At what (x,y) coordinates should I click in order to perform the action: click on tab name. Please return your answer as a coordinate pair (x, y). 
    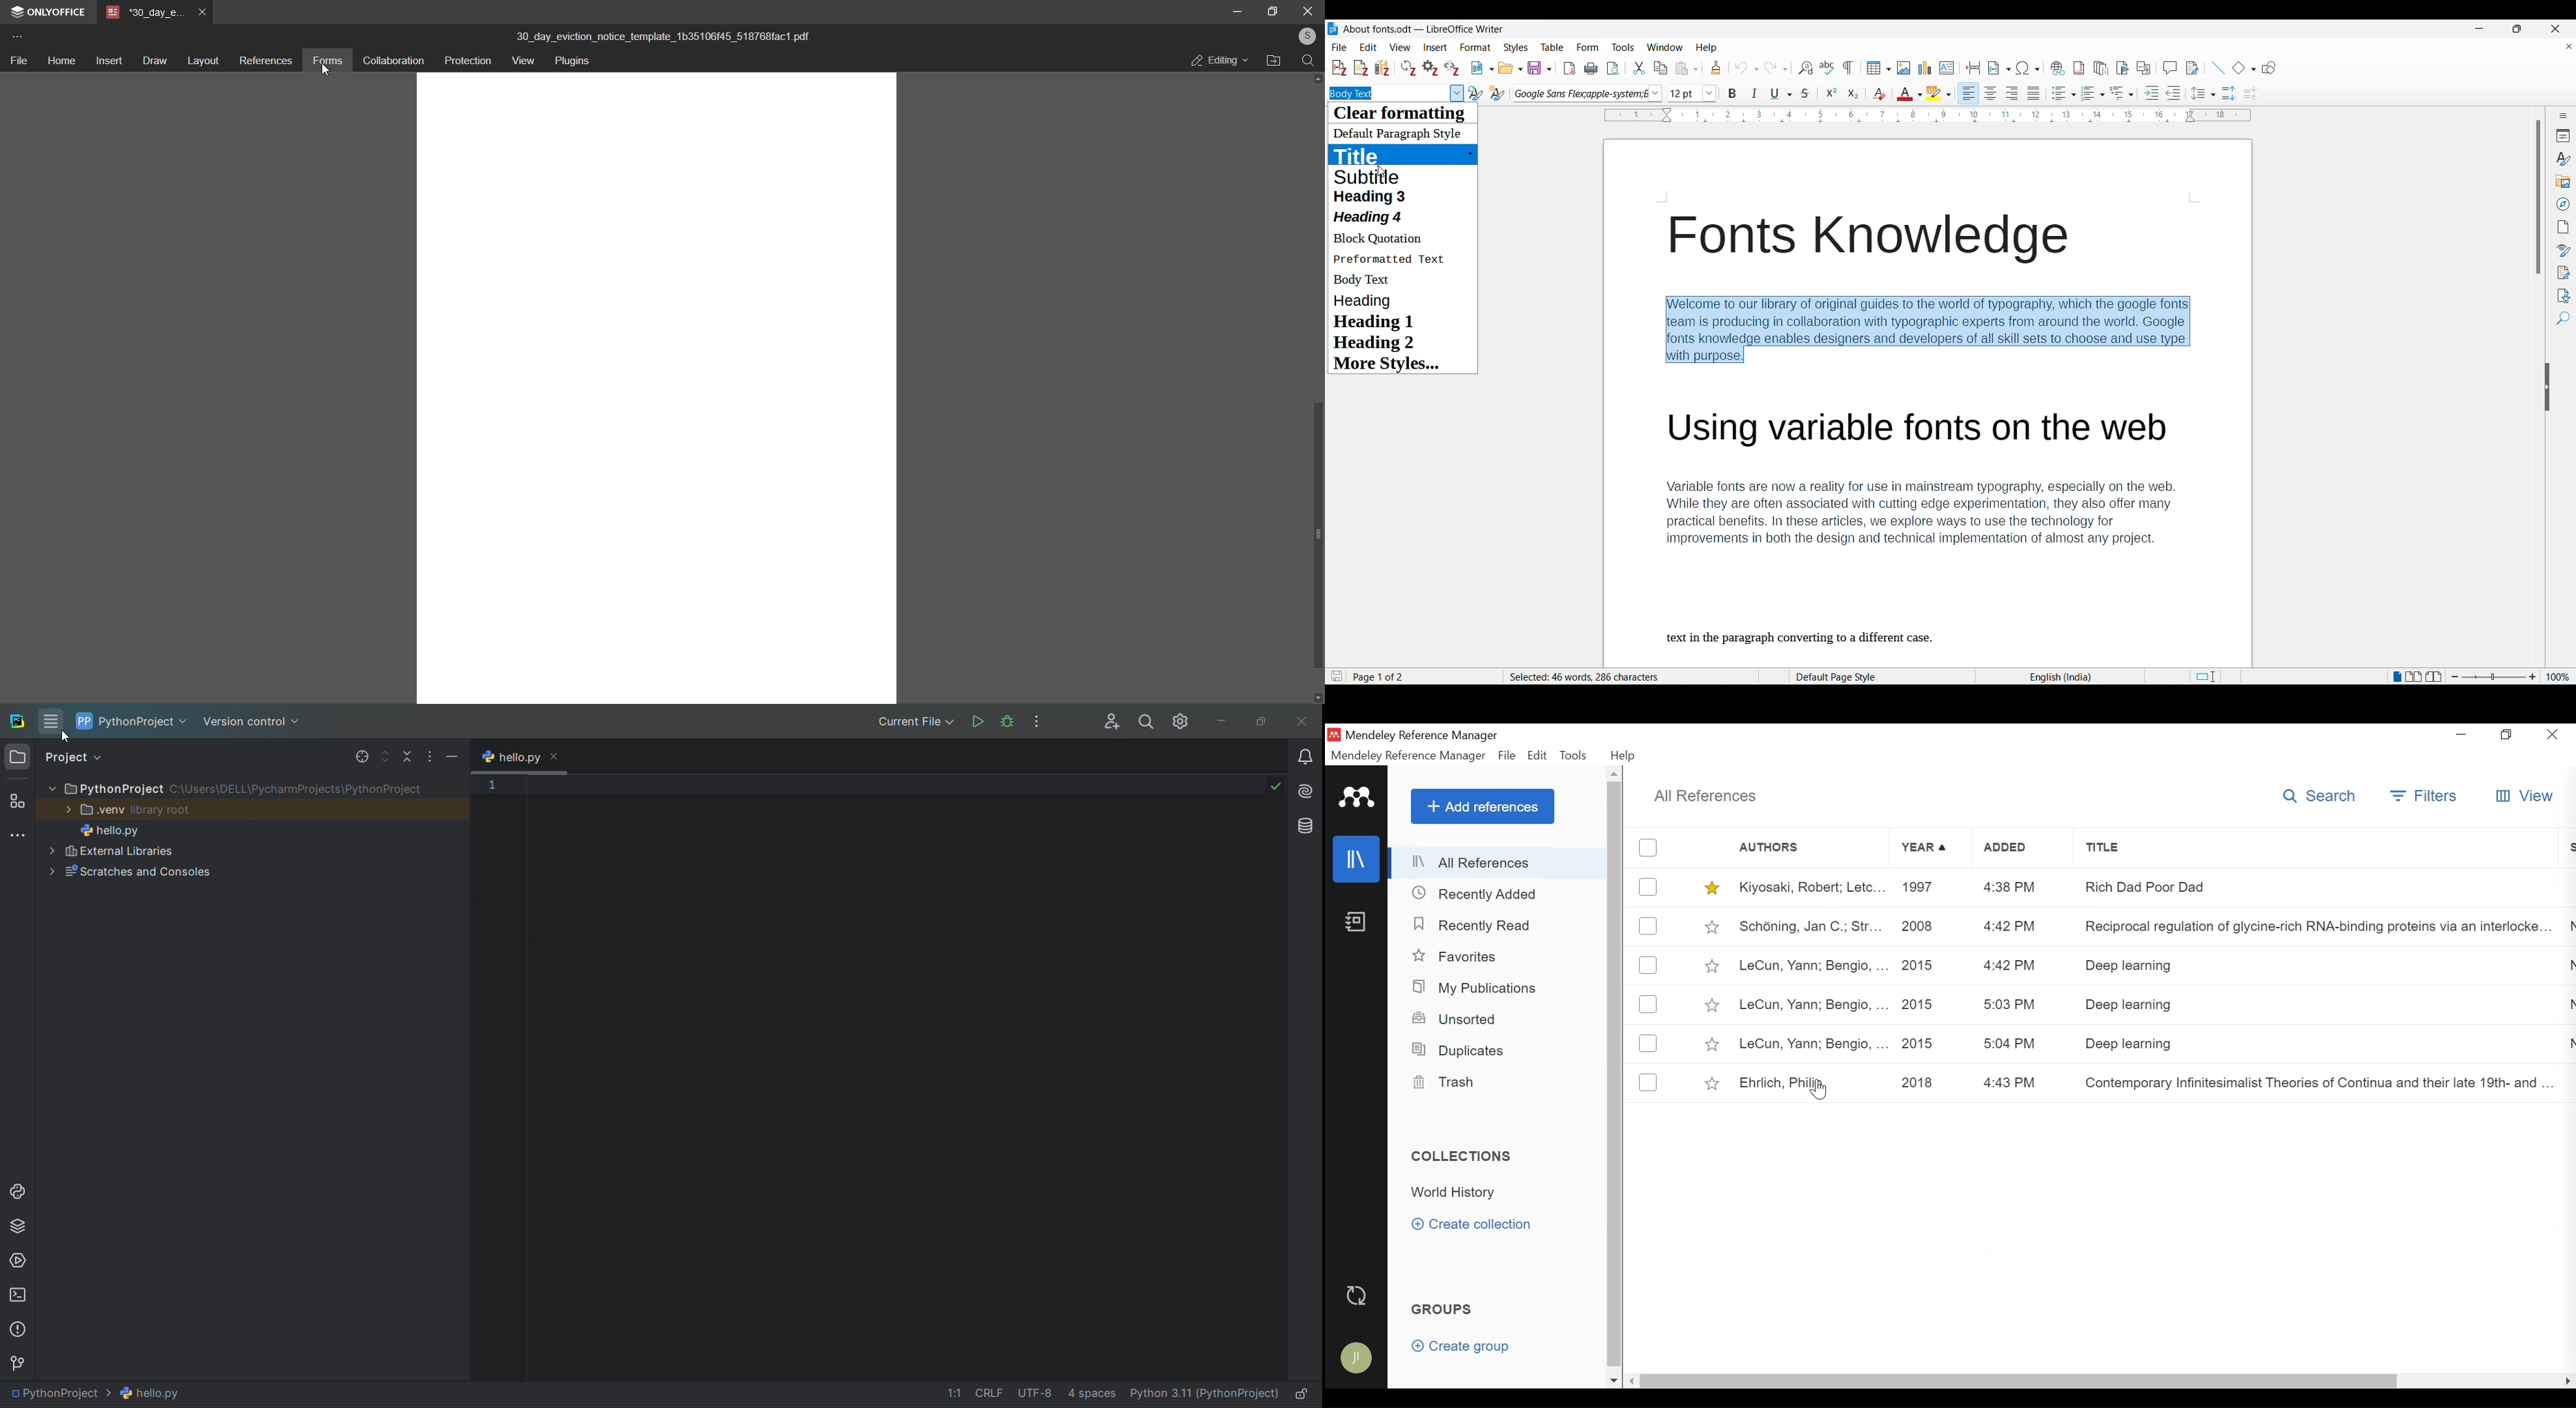
    Looking at the image, I should click on (149, 12).